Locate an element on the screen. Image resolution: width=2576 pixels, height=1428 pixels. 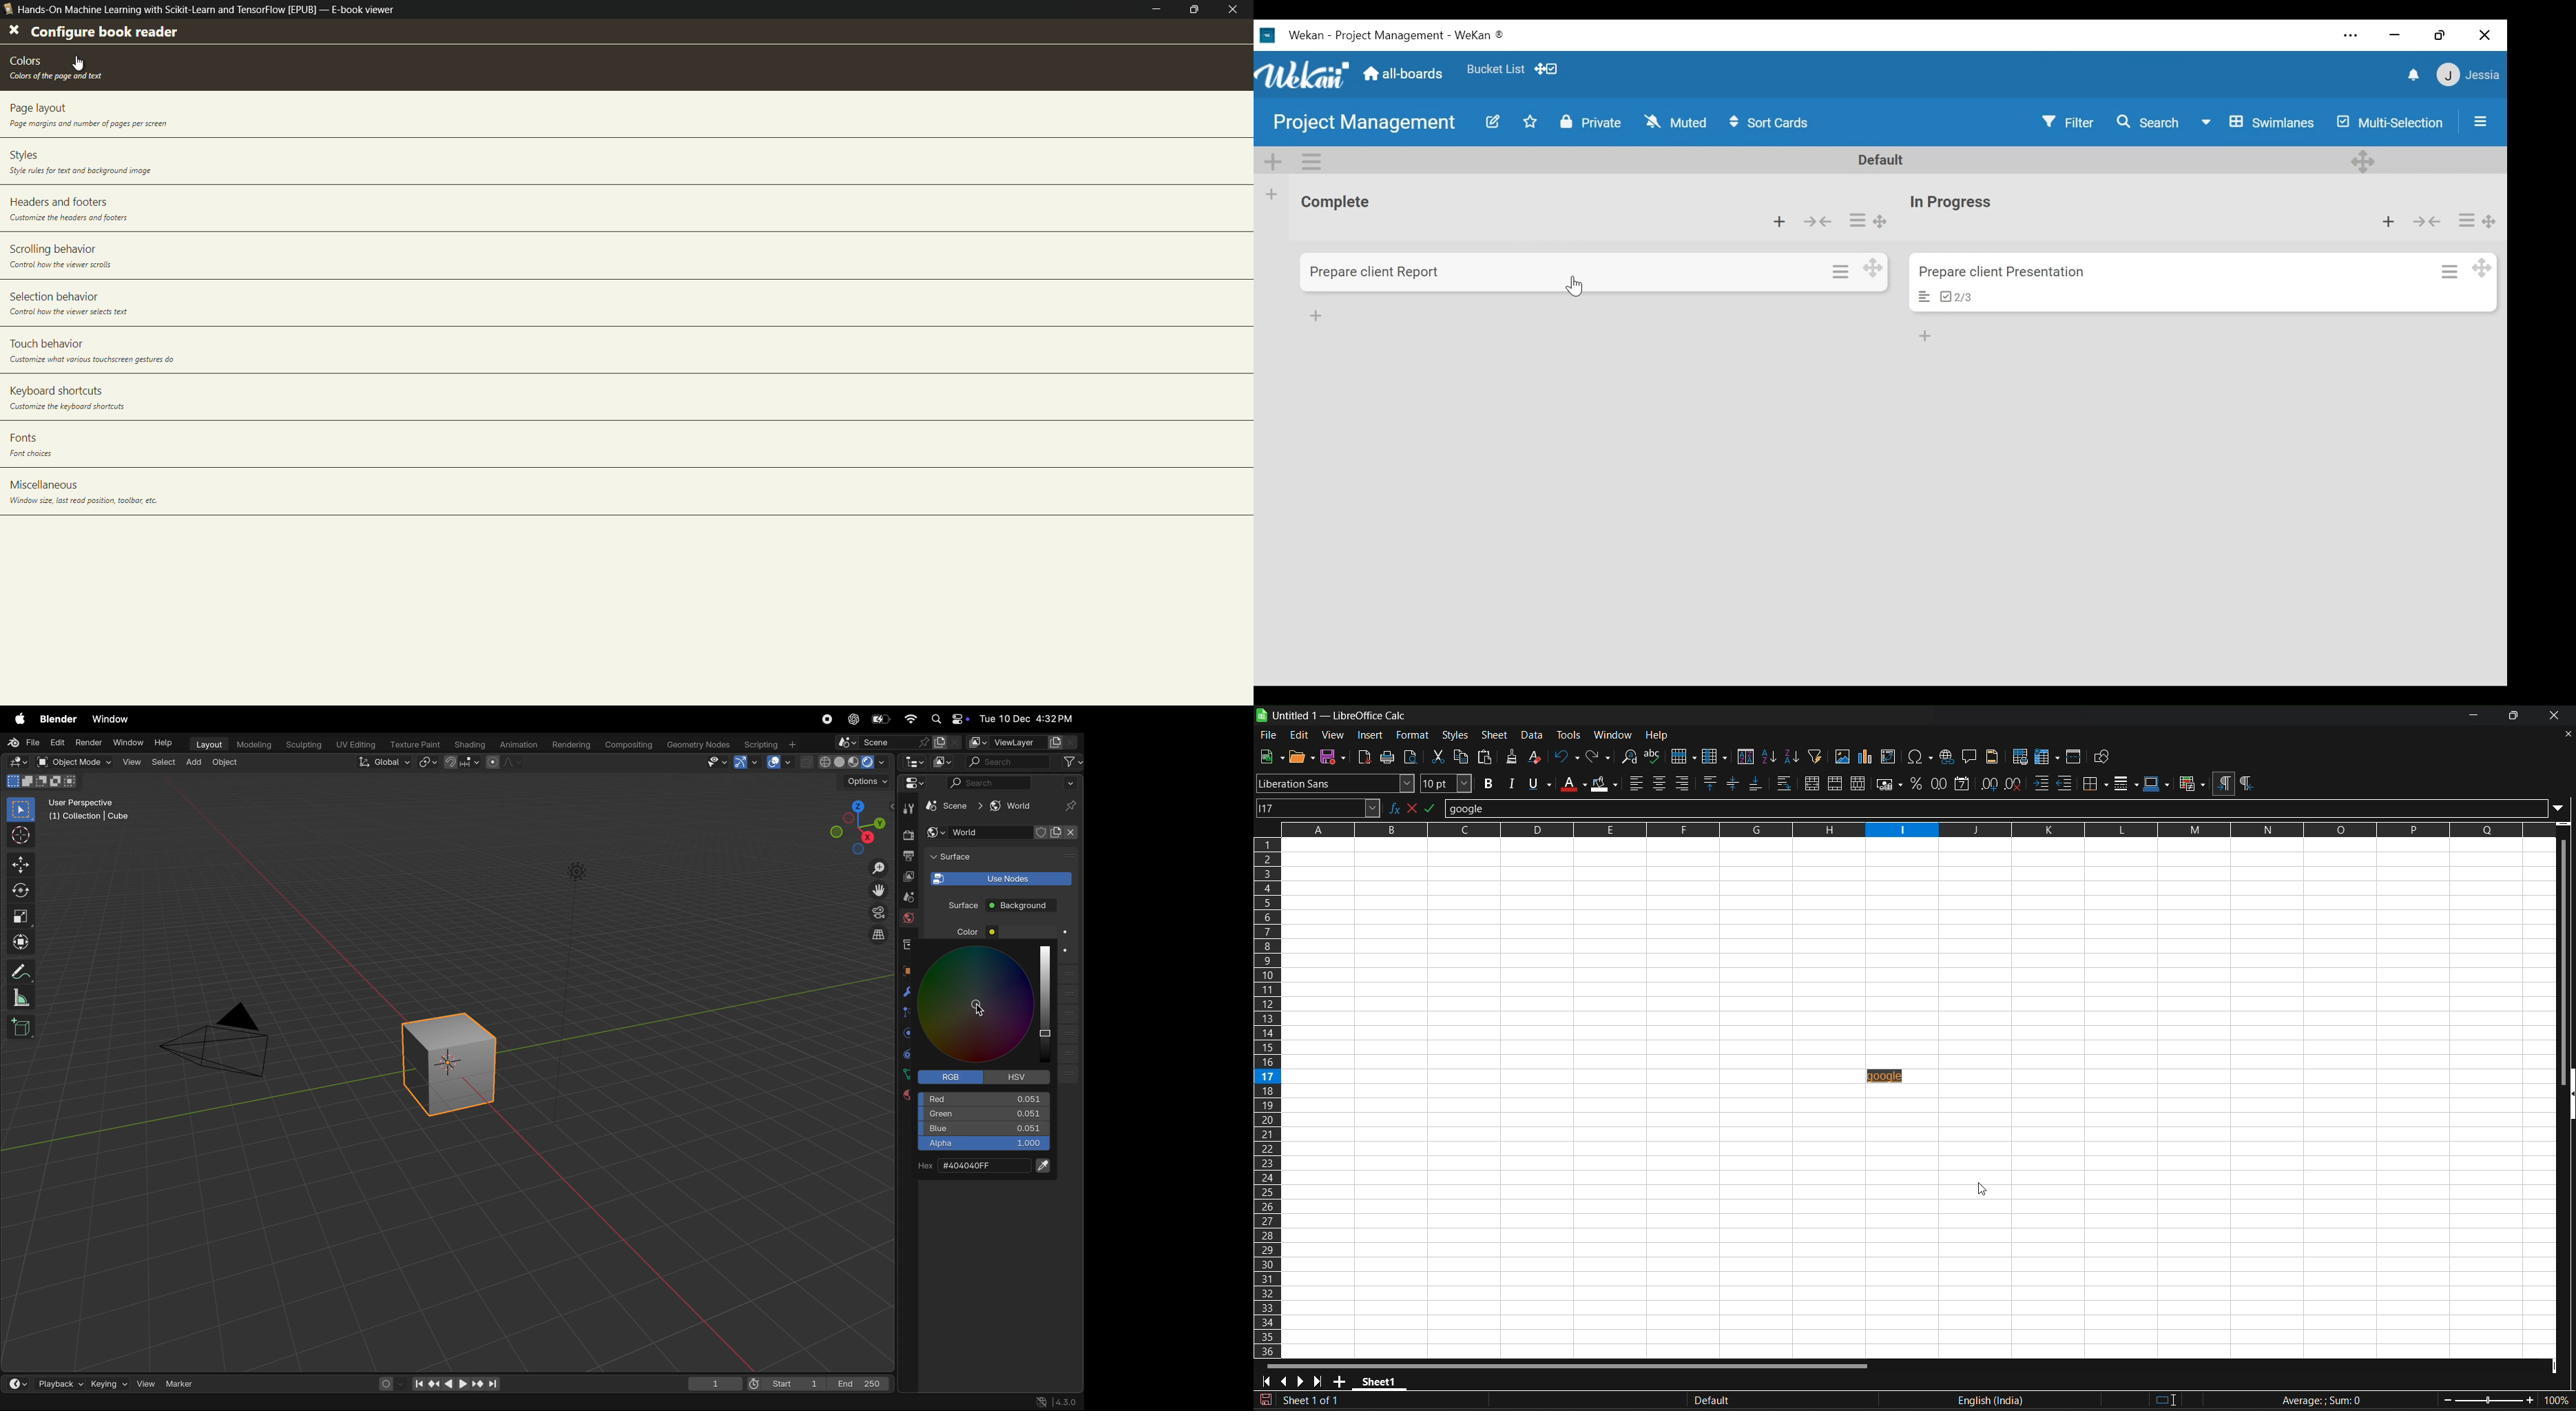
border is located at coordinates (2096, 783).